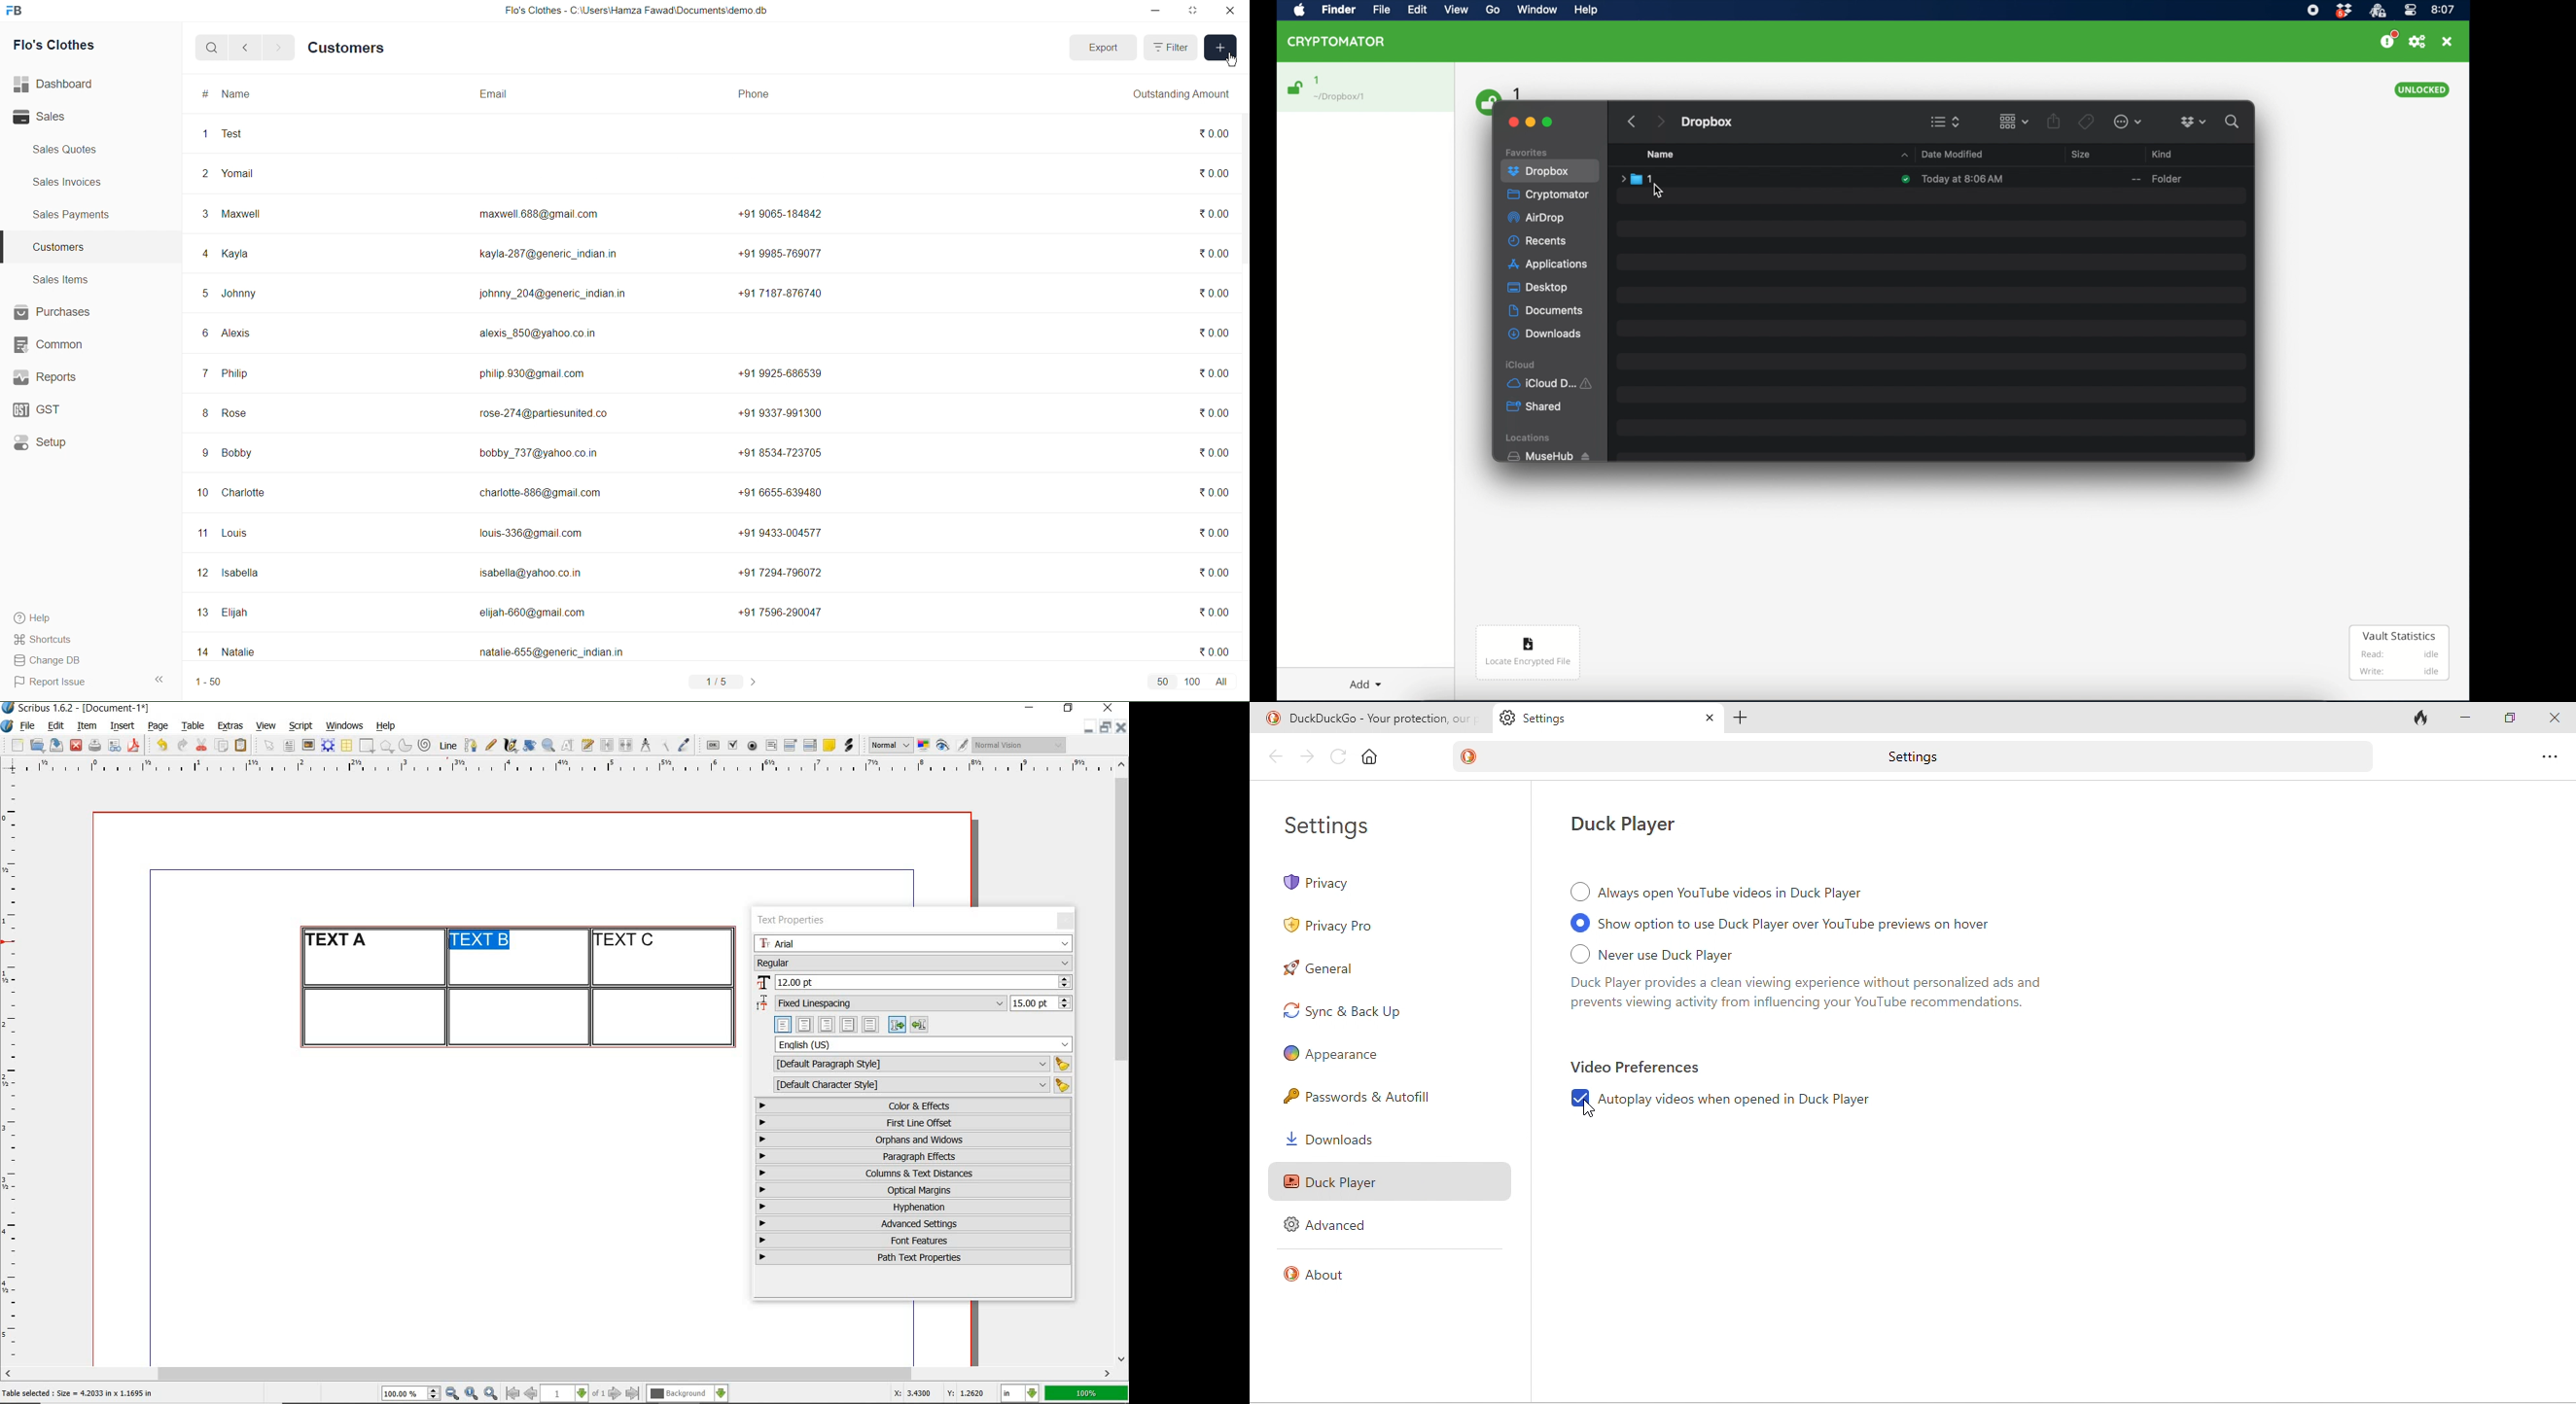  What do you see at coordinates (385, 727) in the screenshot?
I see `help` at bounding box center [385, 727].